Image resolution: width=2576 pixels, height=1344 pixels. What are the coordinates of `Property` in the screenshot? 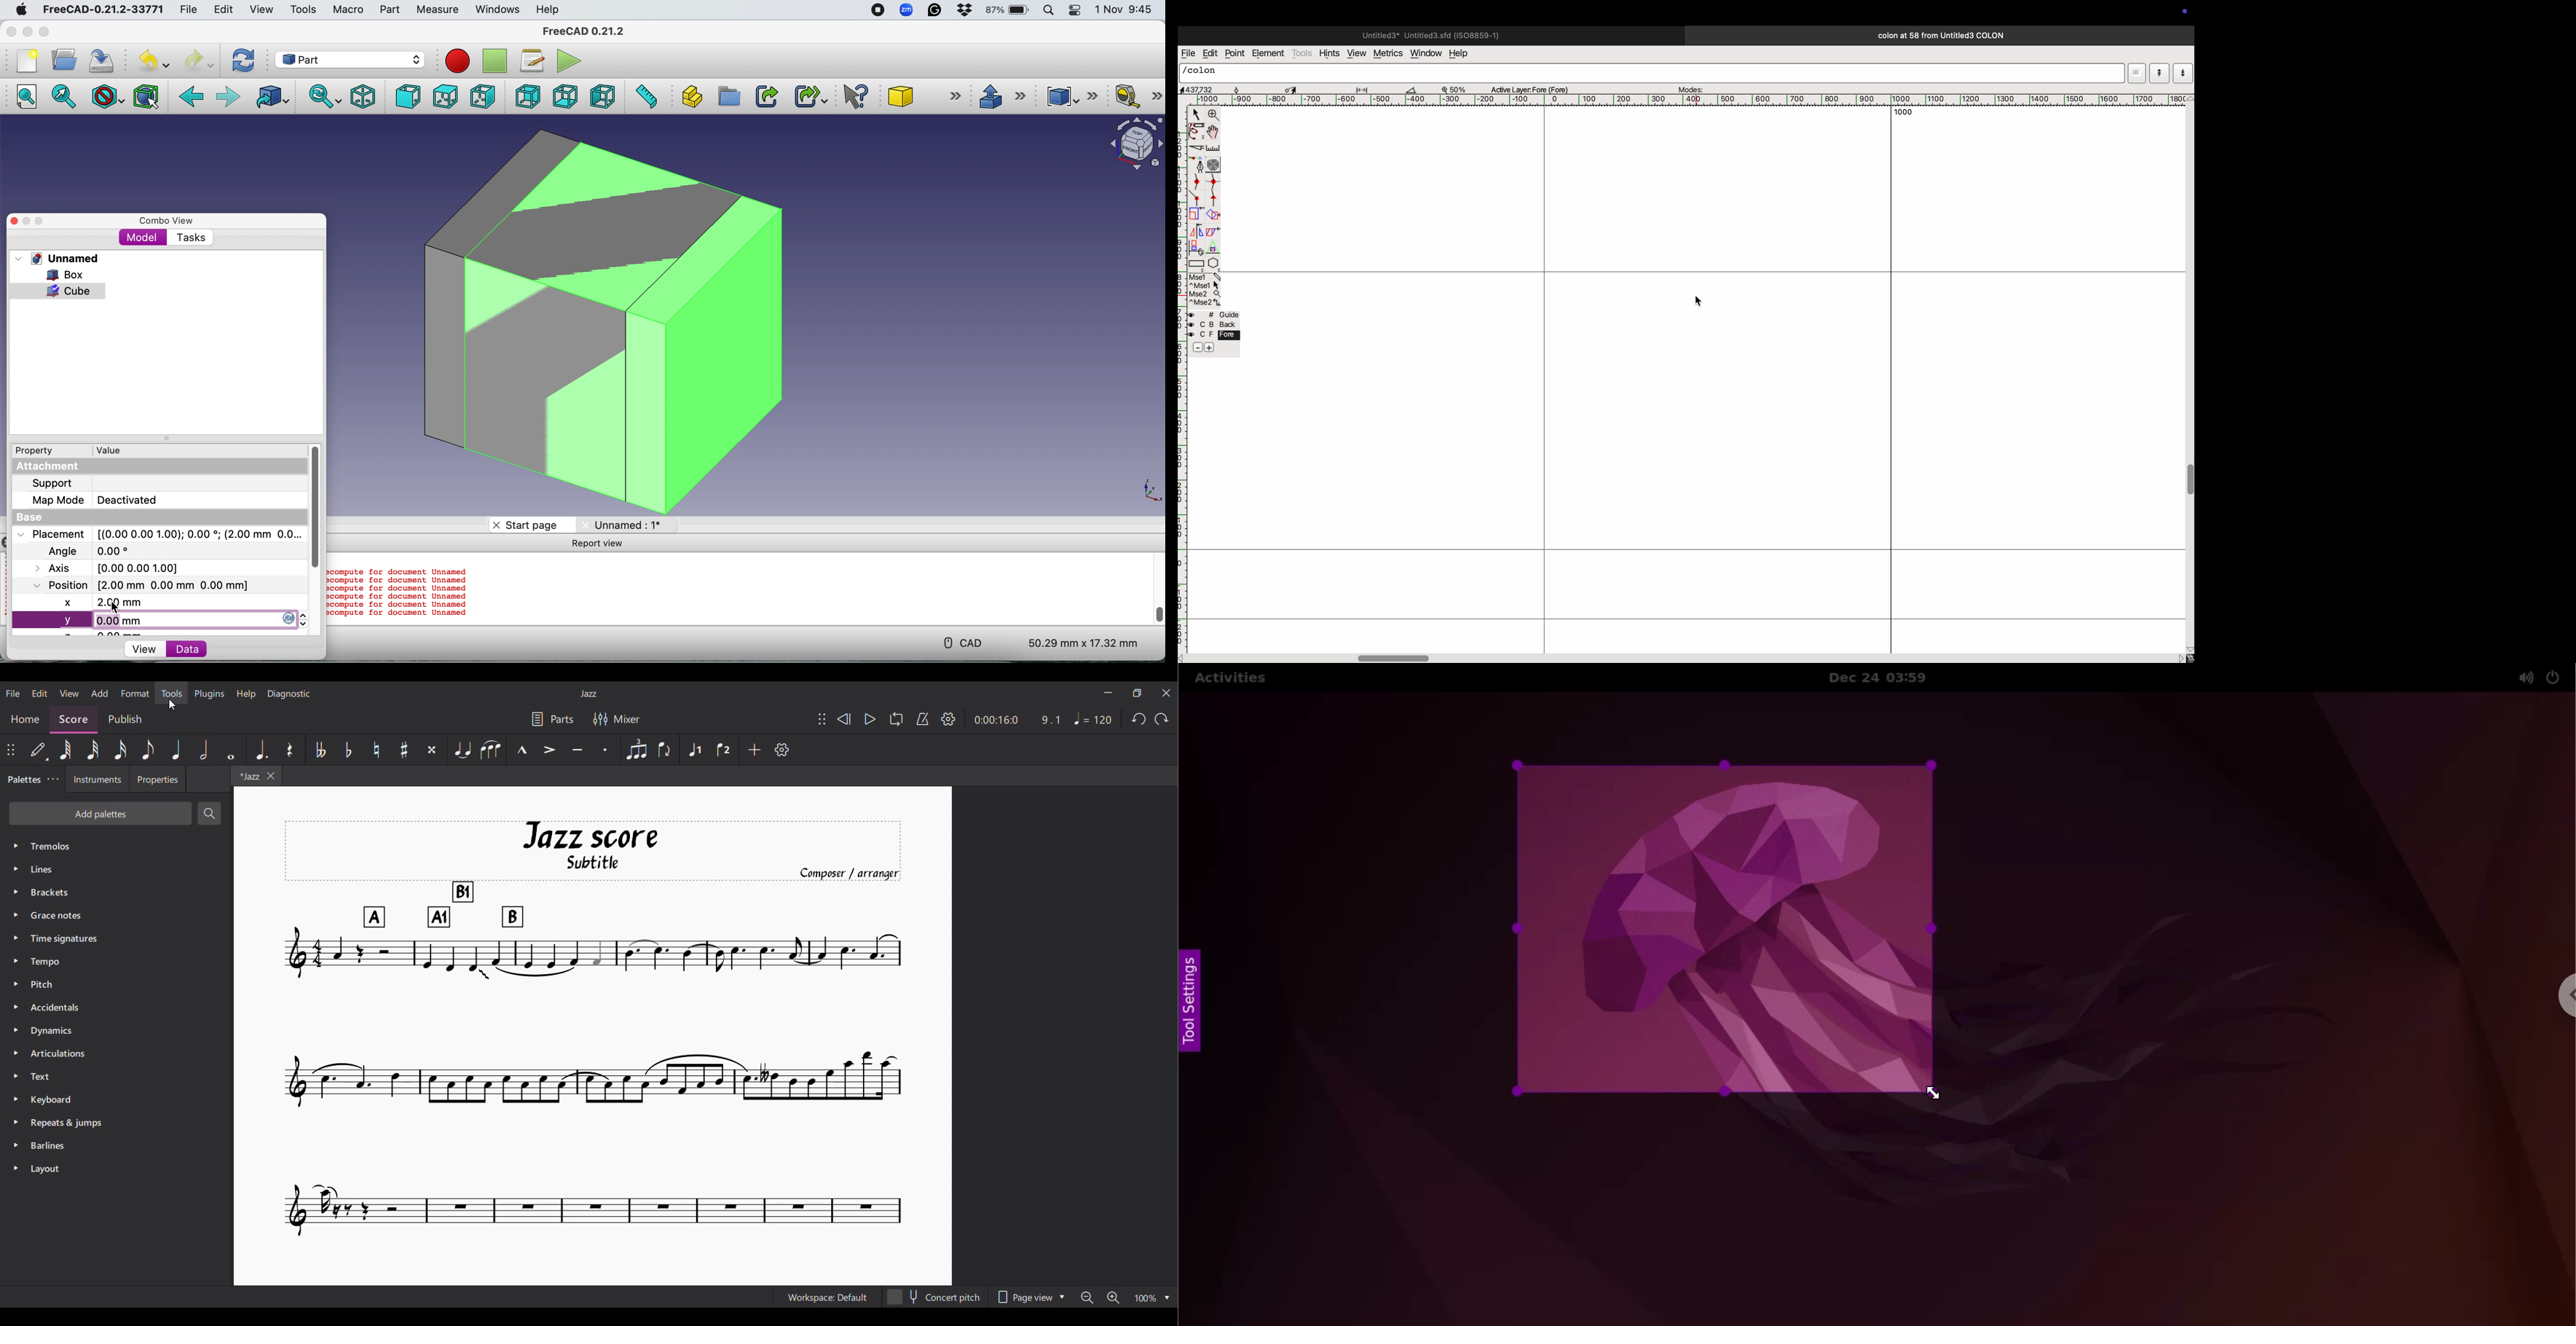 It's located at (30, 450).